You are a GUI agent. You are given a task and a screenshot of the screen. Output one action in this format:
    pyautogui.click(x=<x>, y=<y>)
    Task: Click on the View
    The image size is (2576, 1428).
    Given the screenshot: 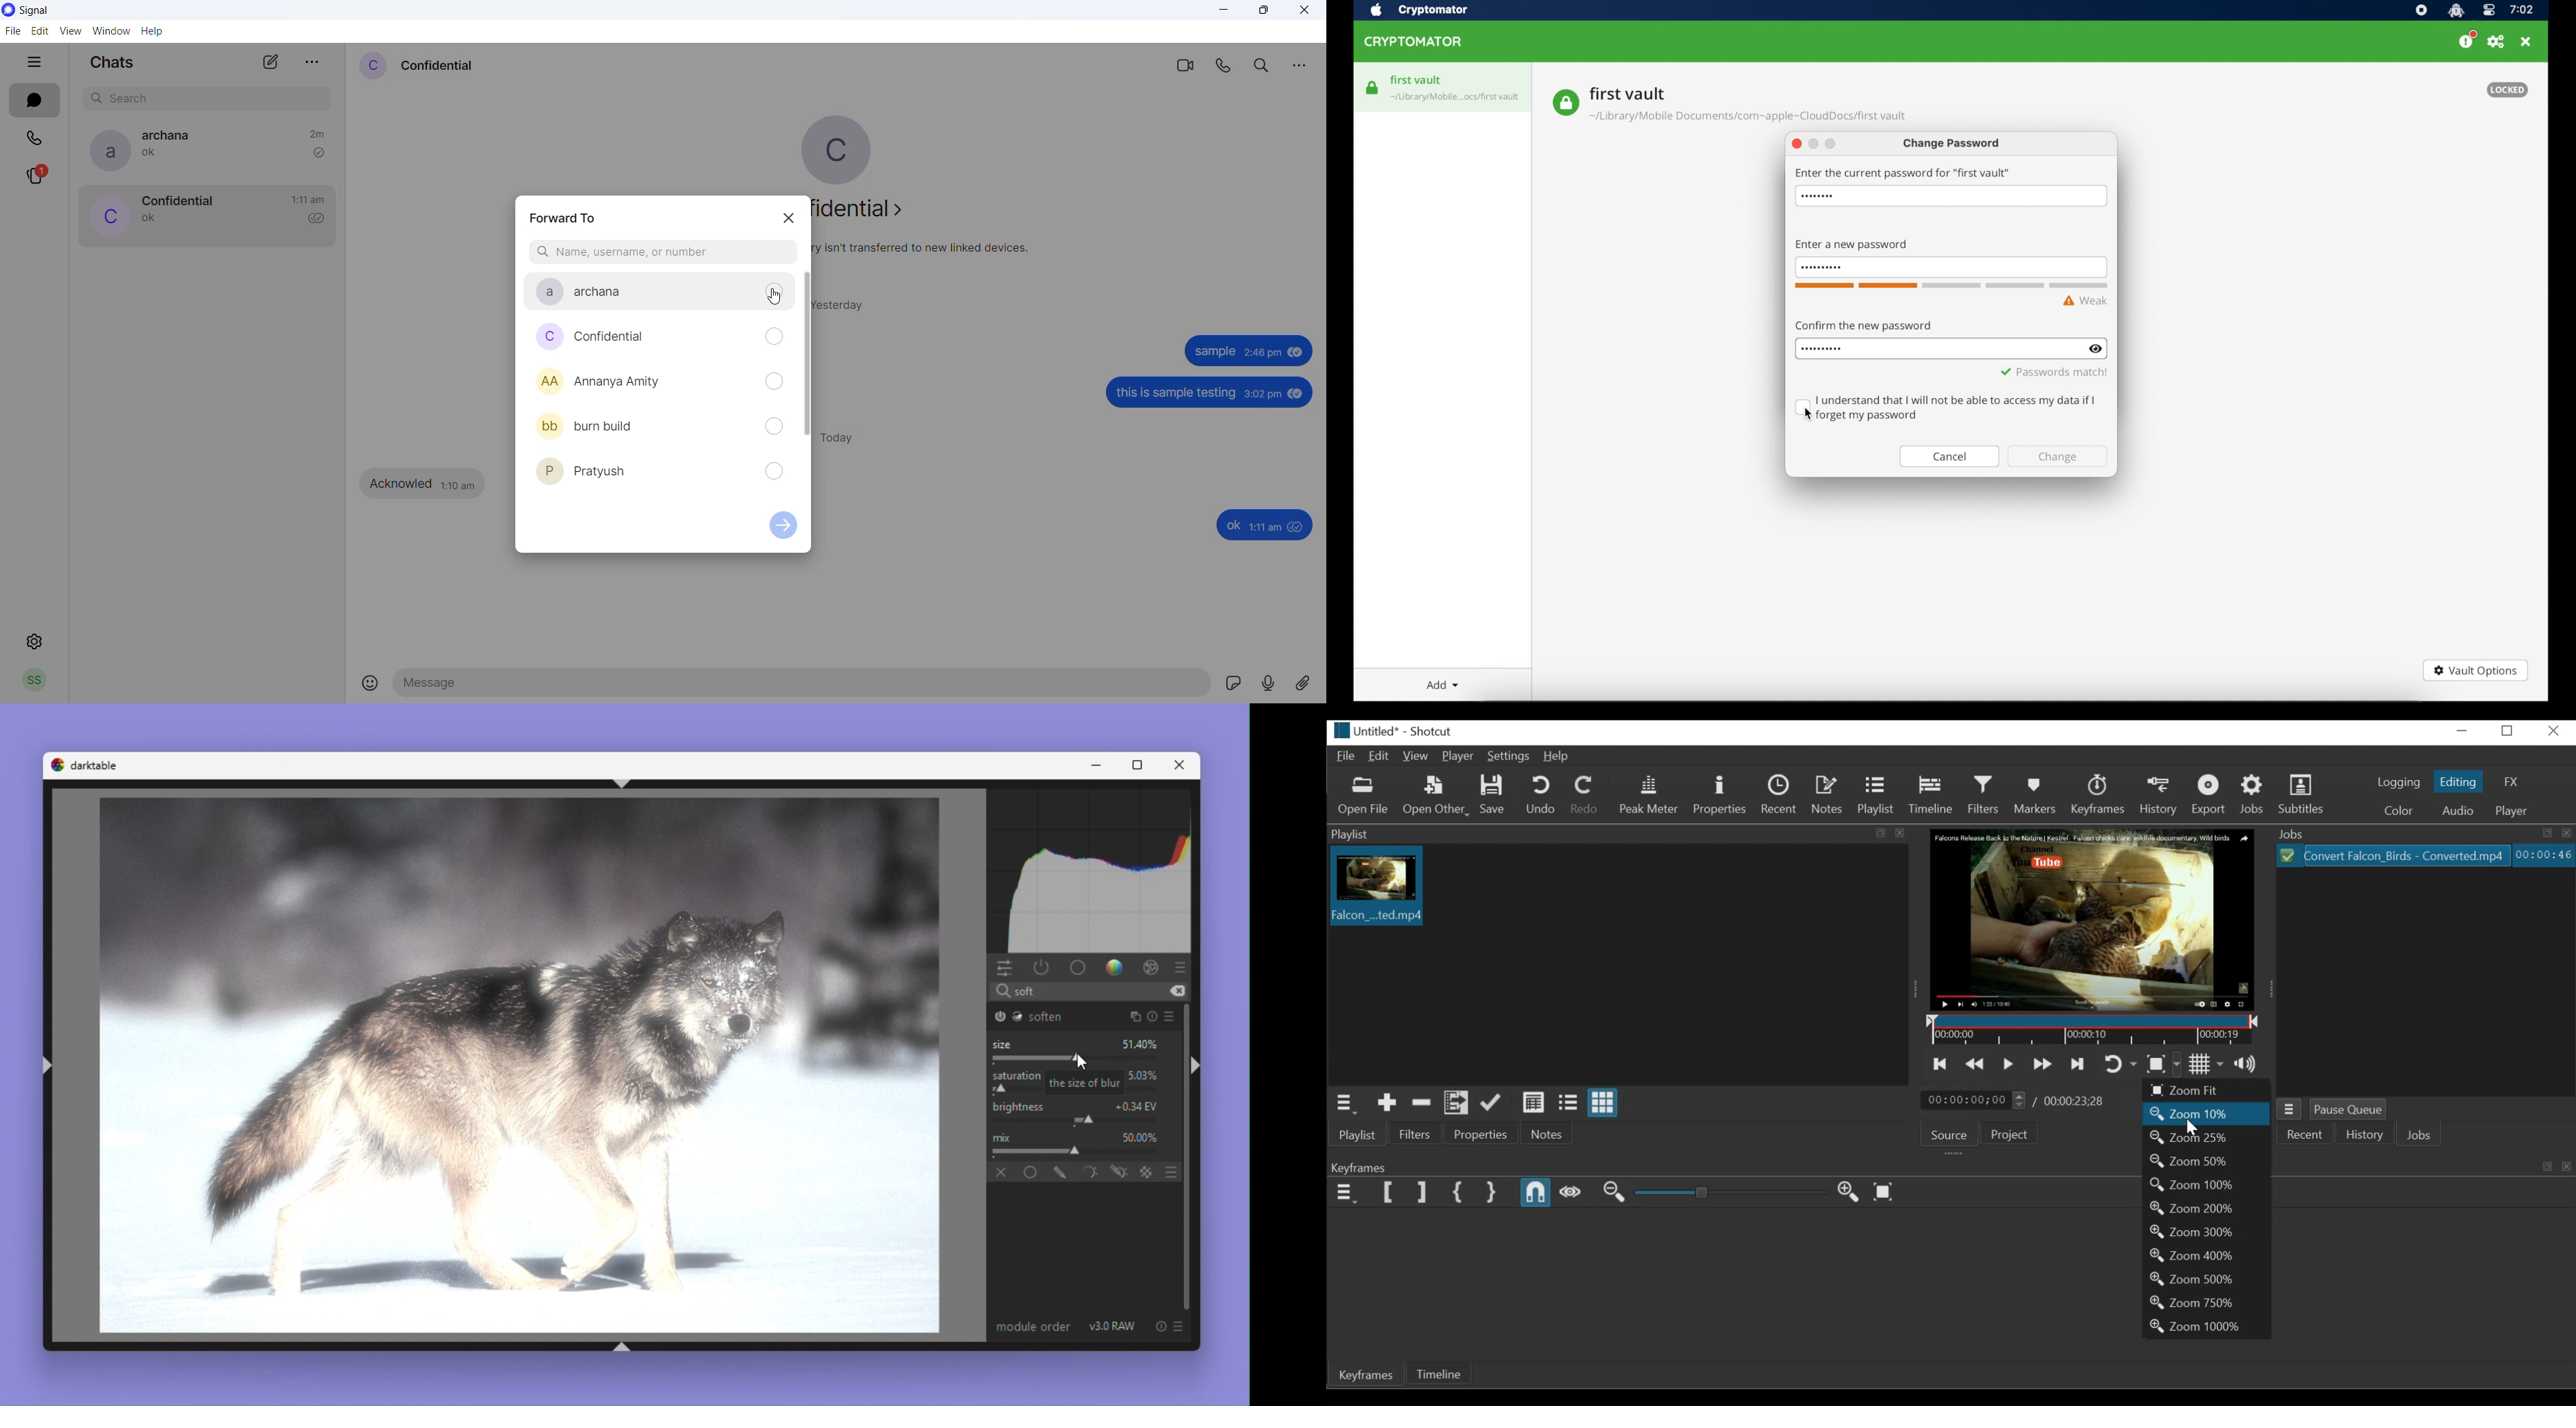 What is the action you would take?
    pyautogui.click(x=1417, y=757)
    